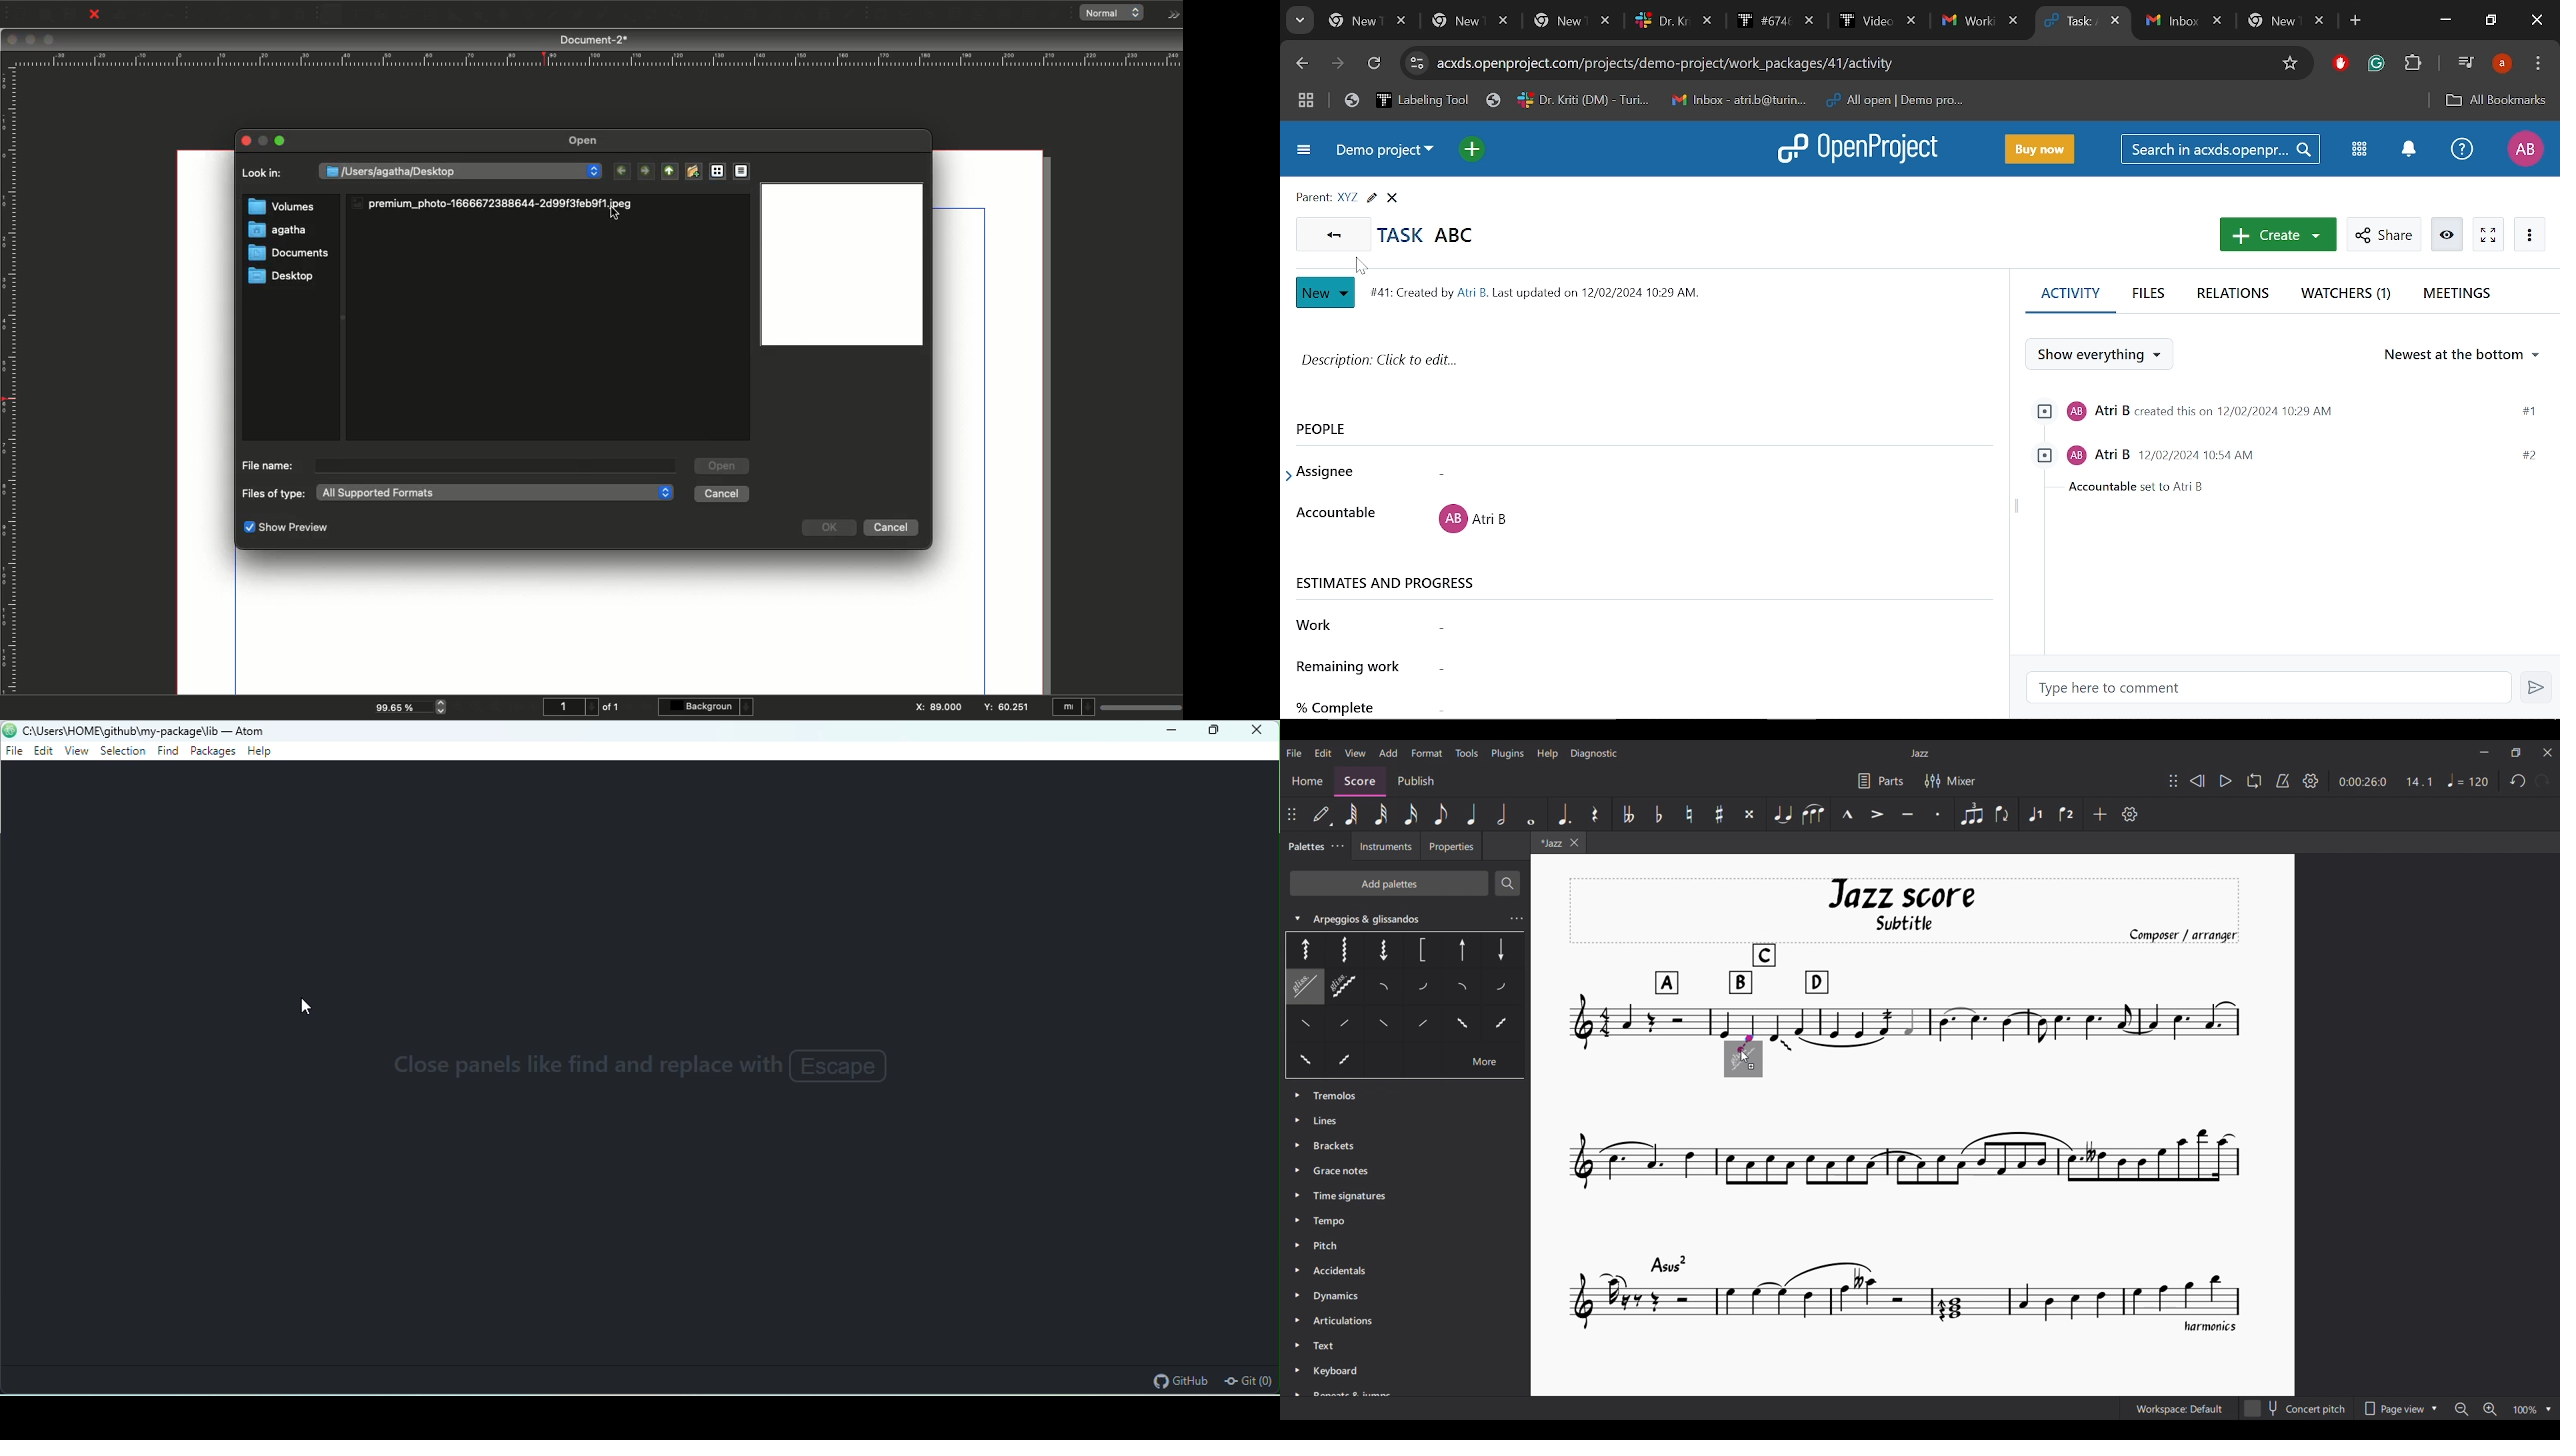 The width and height of the screenshot is (2576, 1456). Describe the element at coordinates (531, 16) in the screenshot. I see `Spiral` at that location.